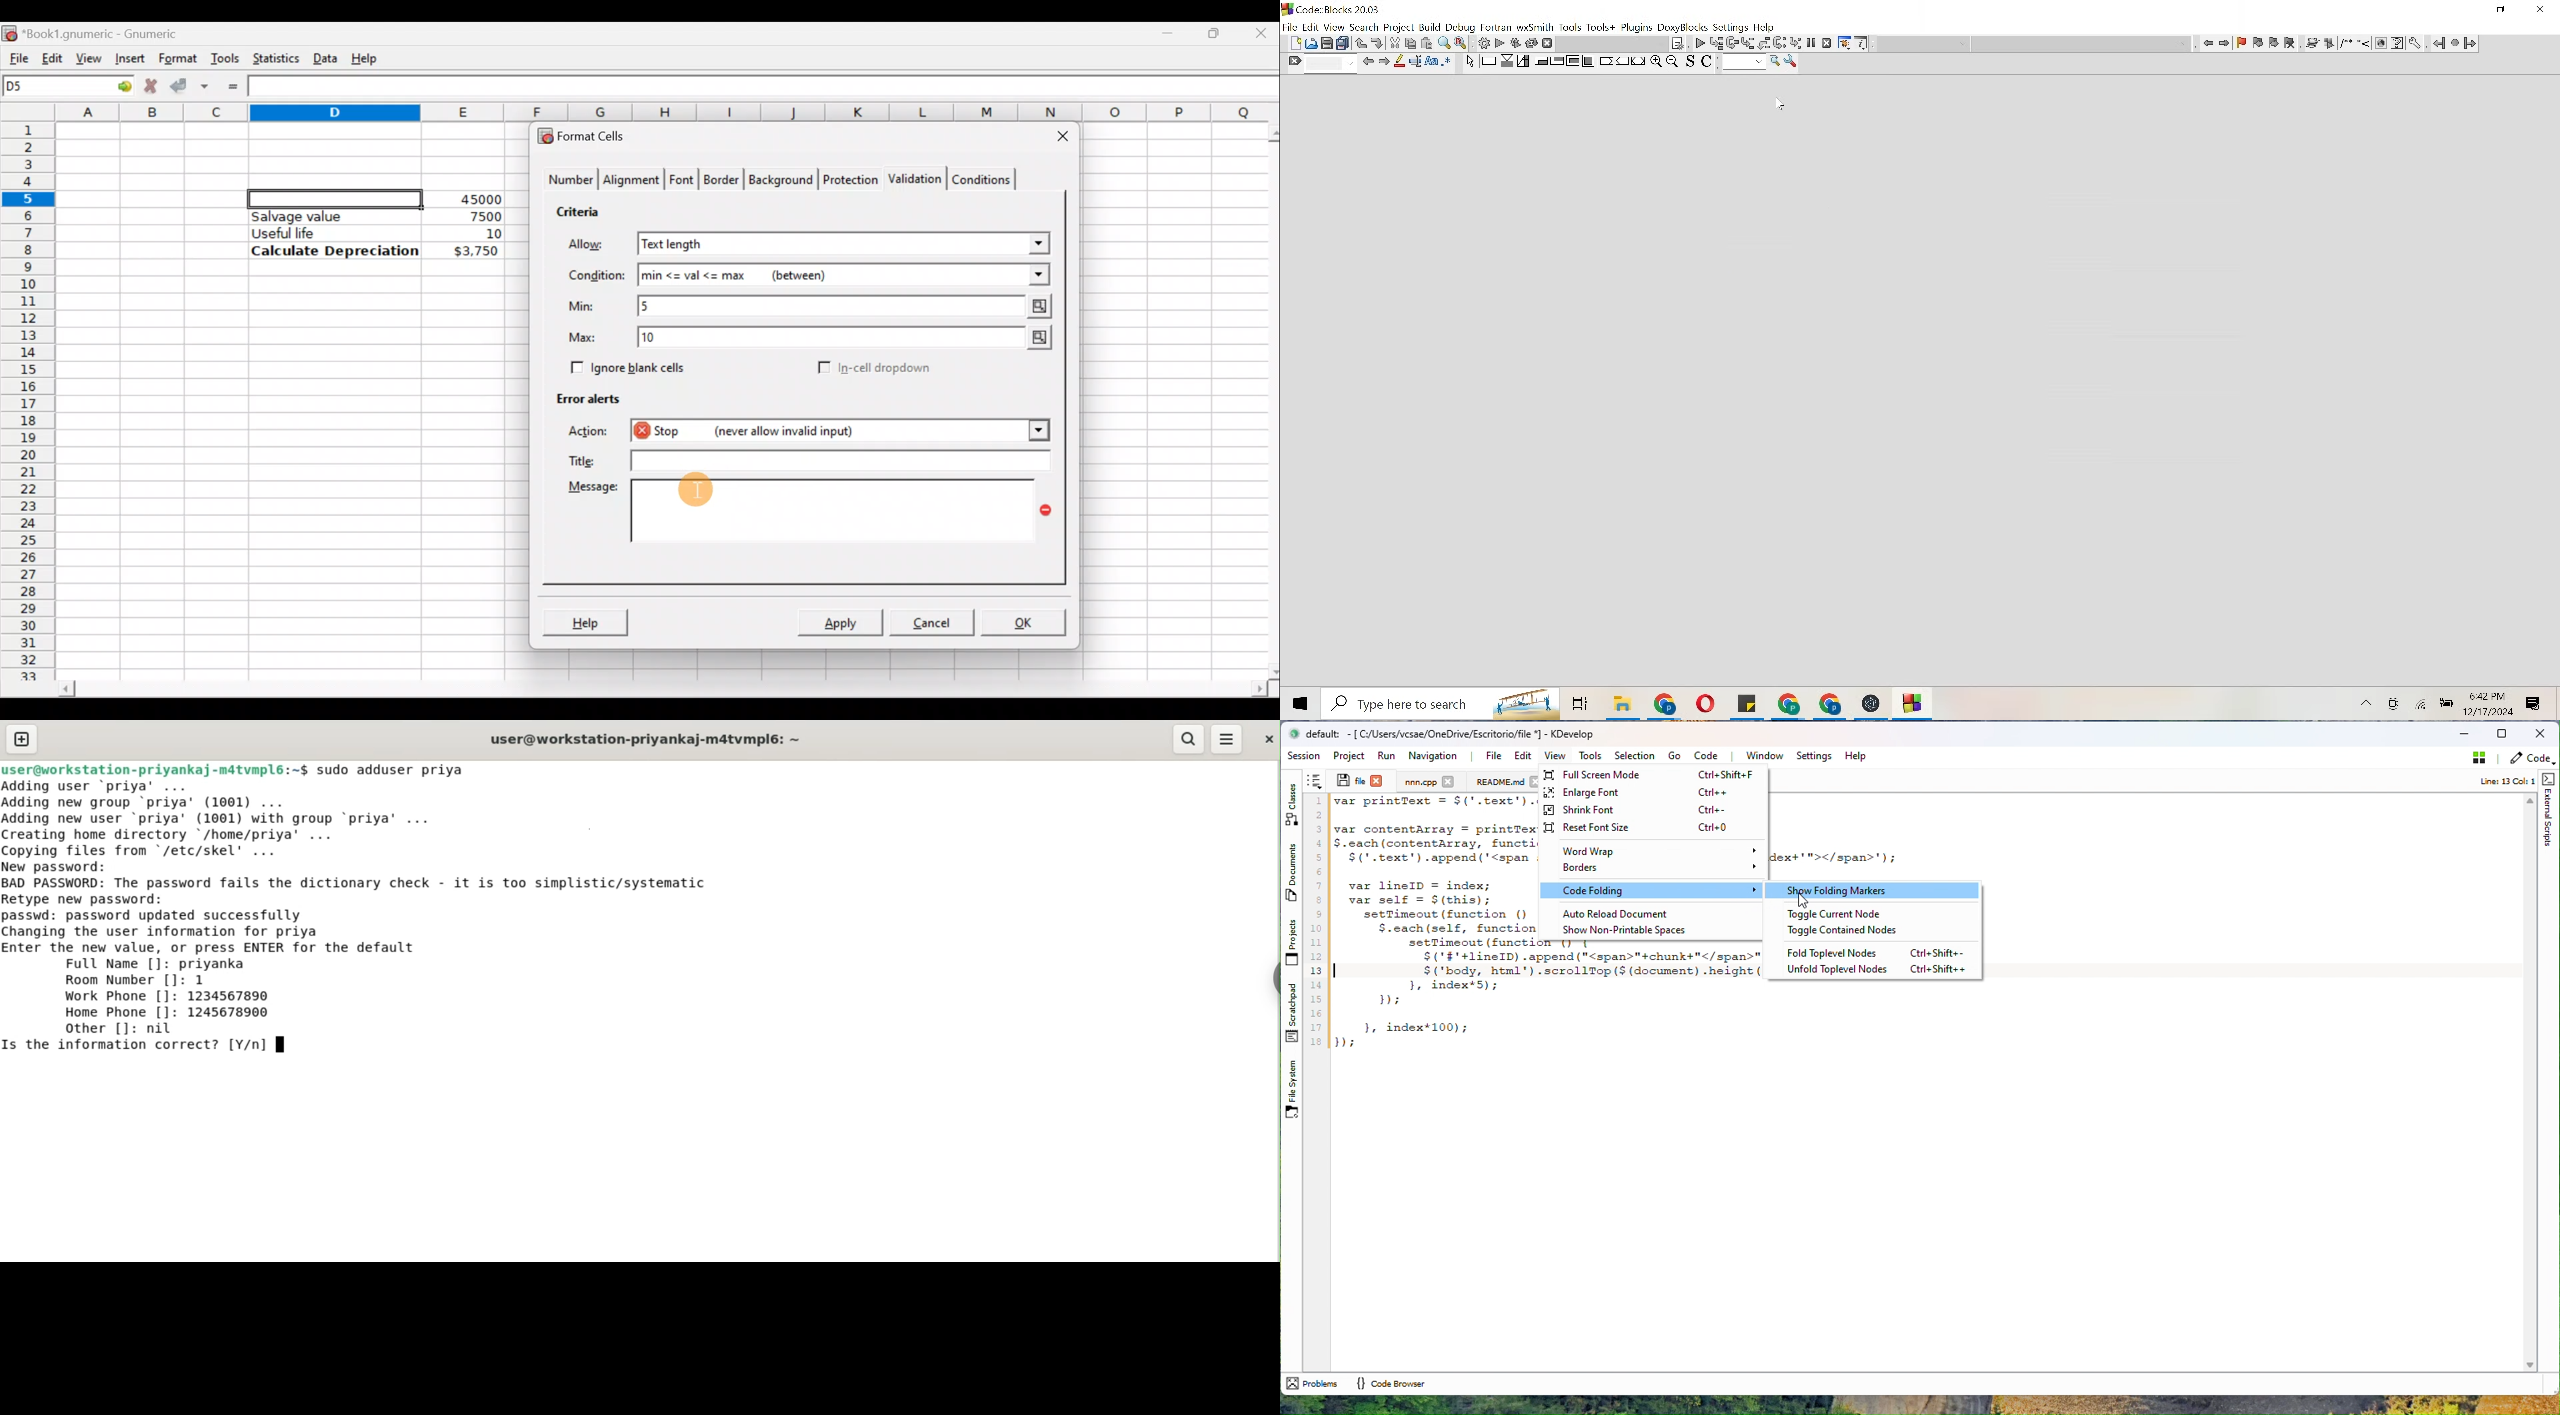 The image size is (2576, 1428). Describe the element at coordinates (847, 178) in the screenshot. I see `Protection` at that location.